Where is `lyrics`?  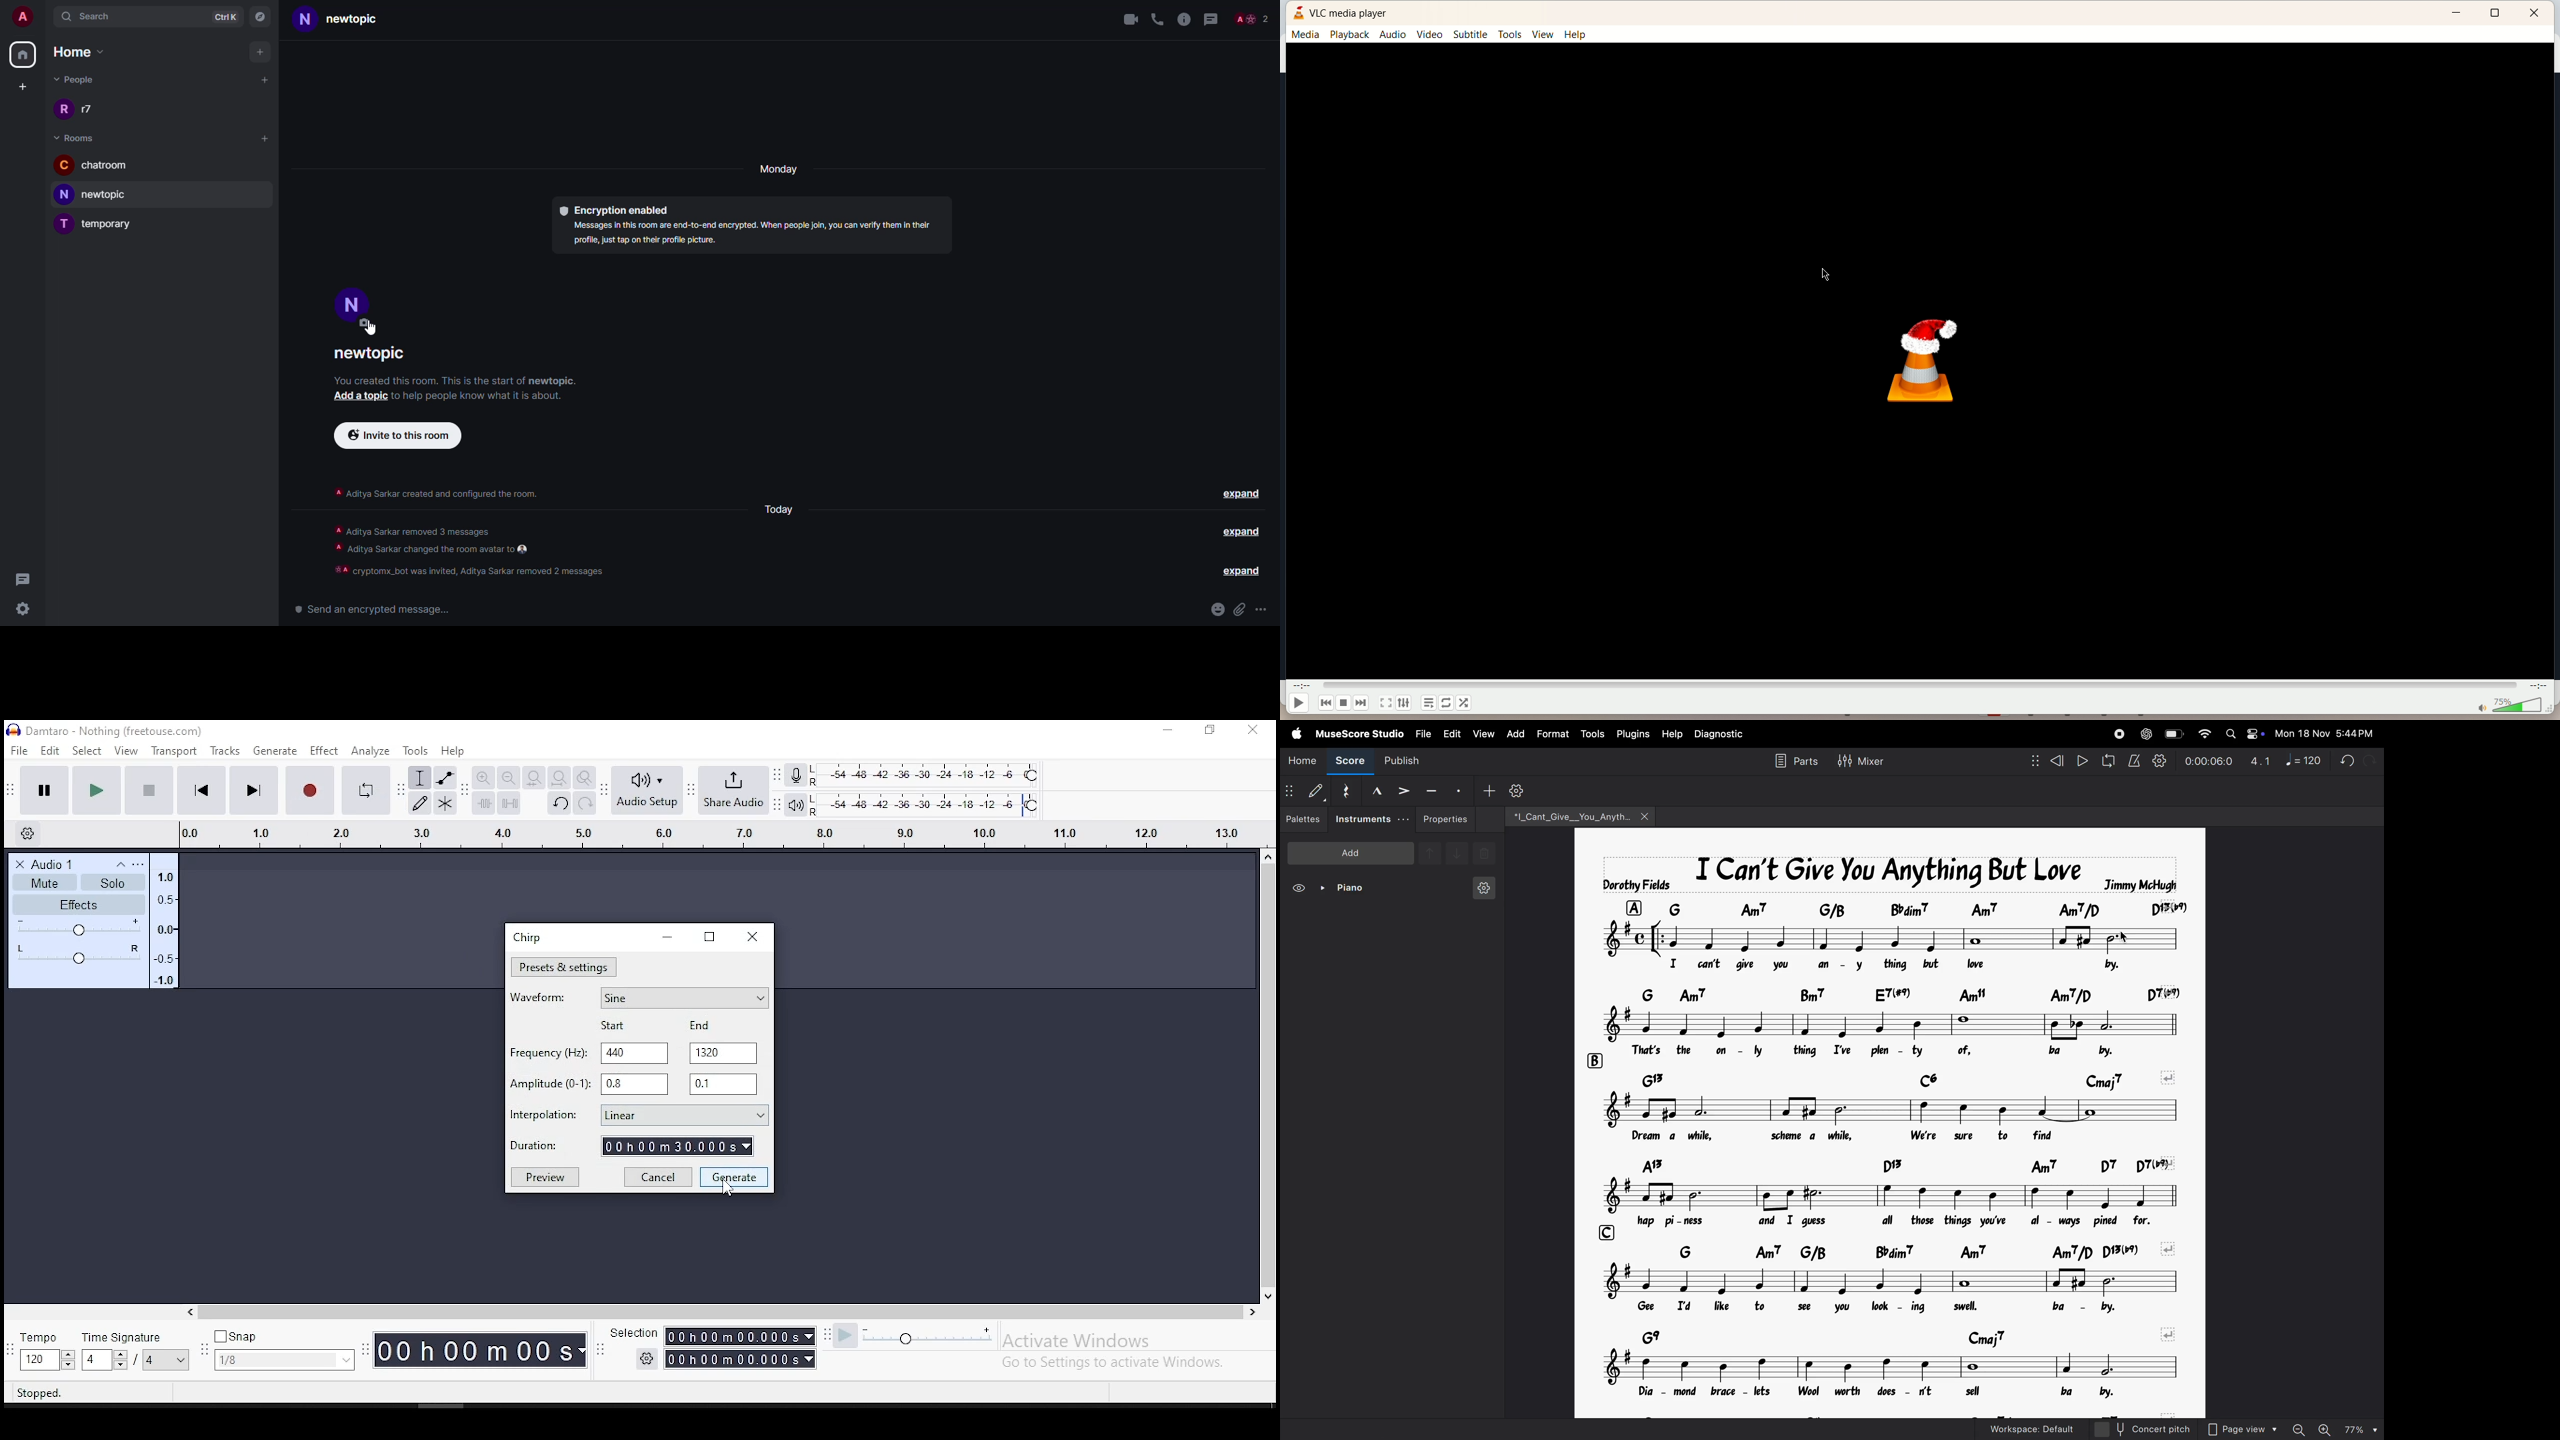 lyrics is located at coordinates (1910, 1051).